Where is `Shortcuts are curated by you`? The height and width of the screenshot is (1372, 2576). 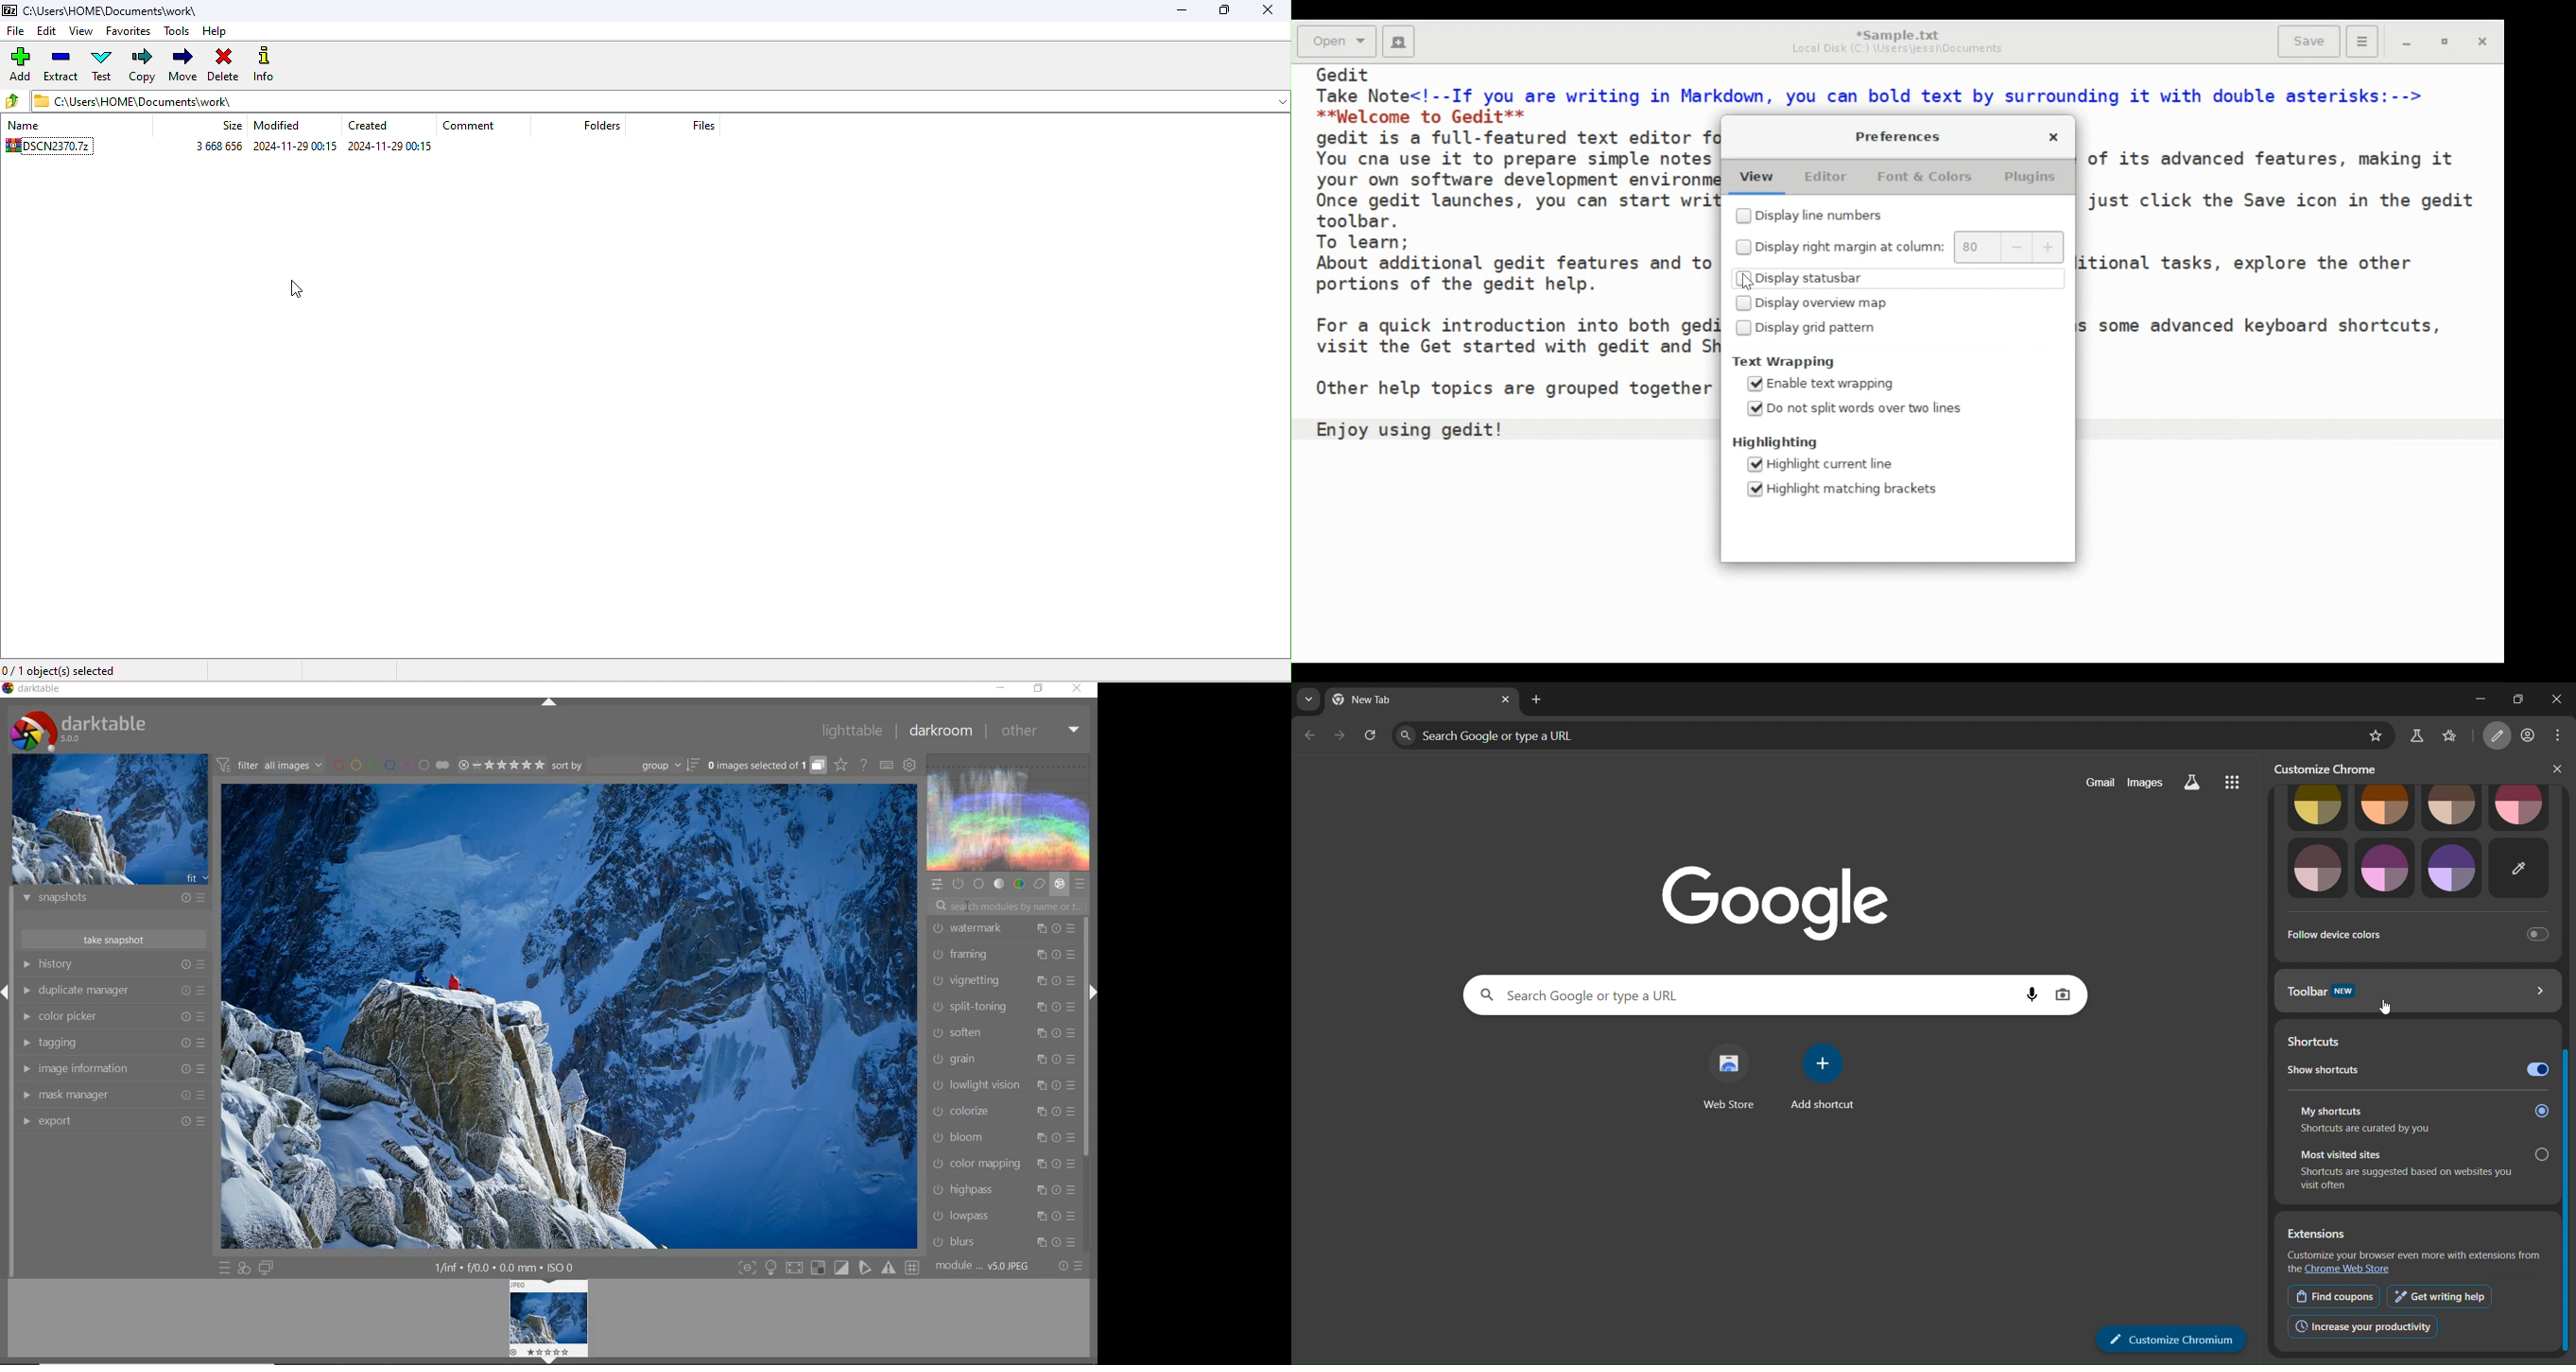
Shortcuts are curated by you is located at coordinates (2372, 1130).